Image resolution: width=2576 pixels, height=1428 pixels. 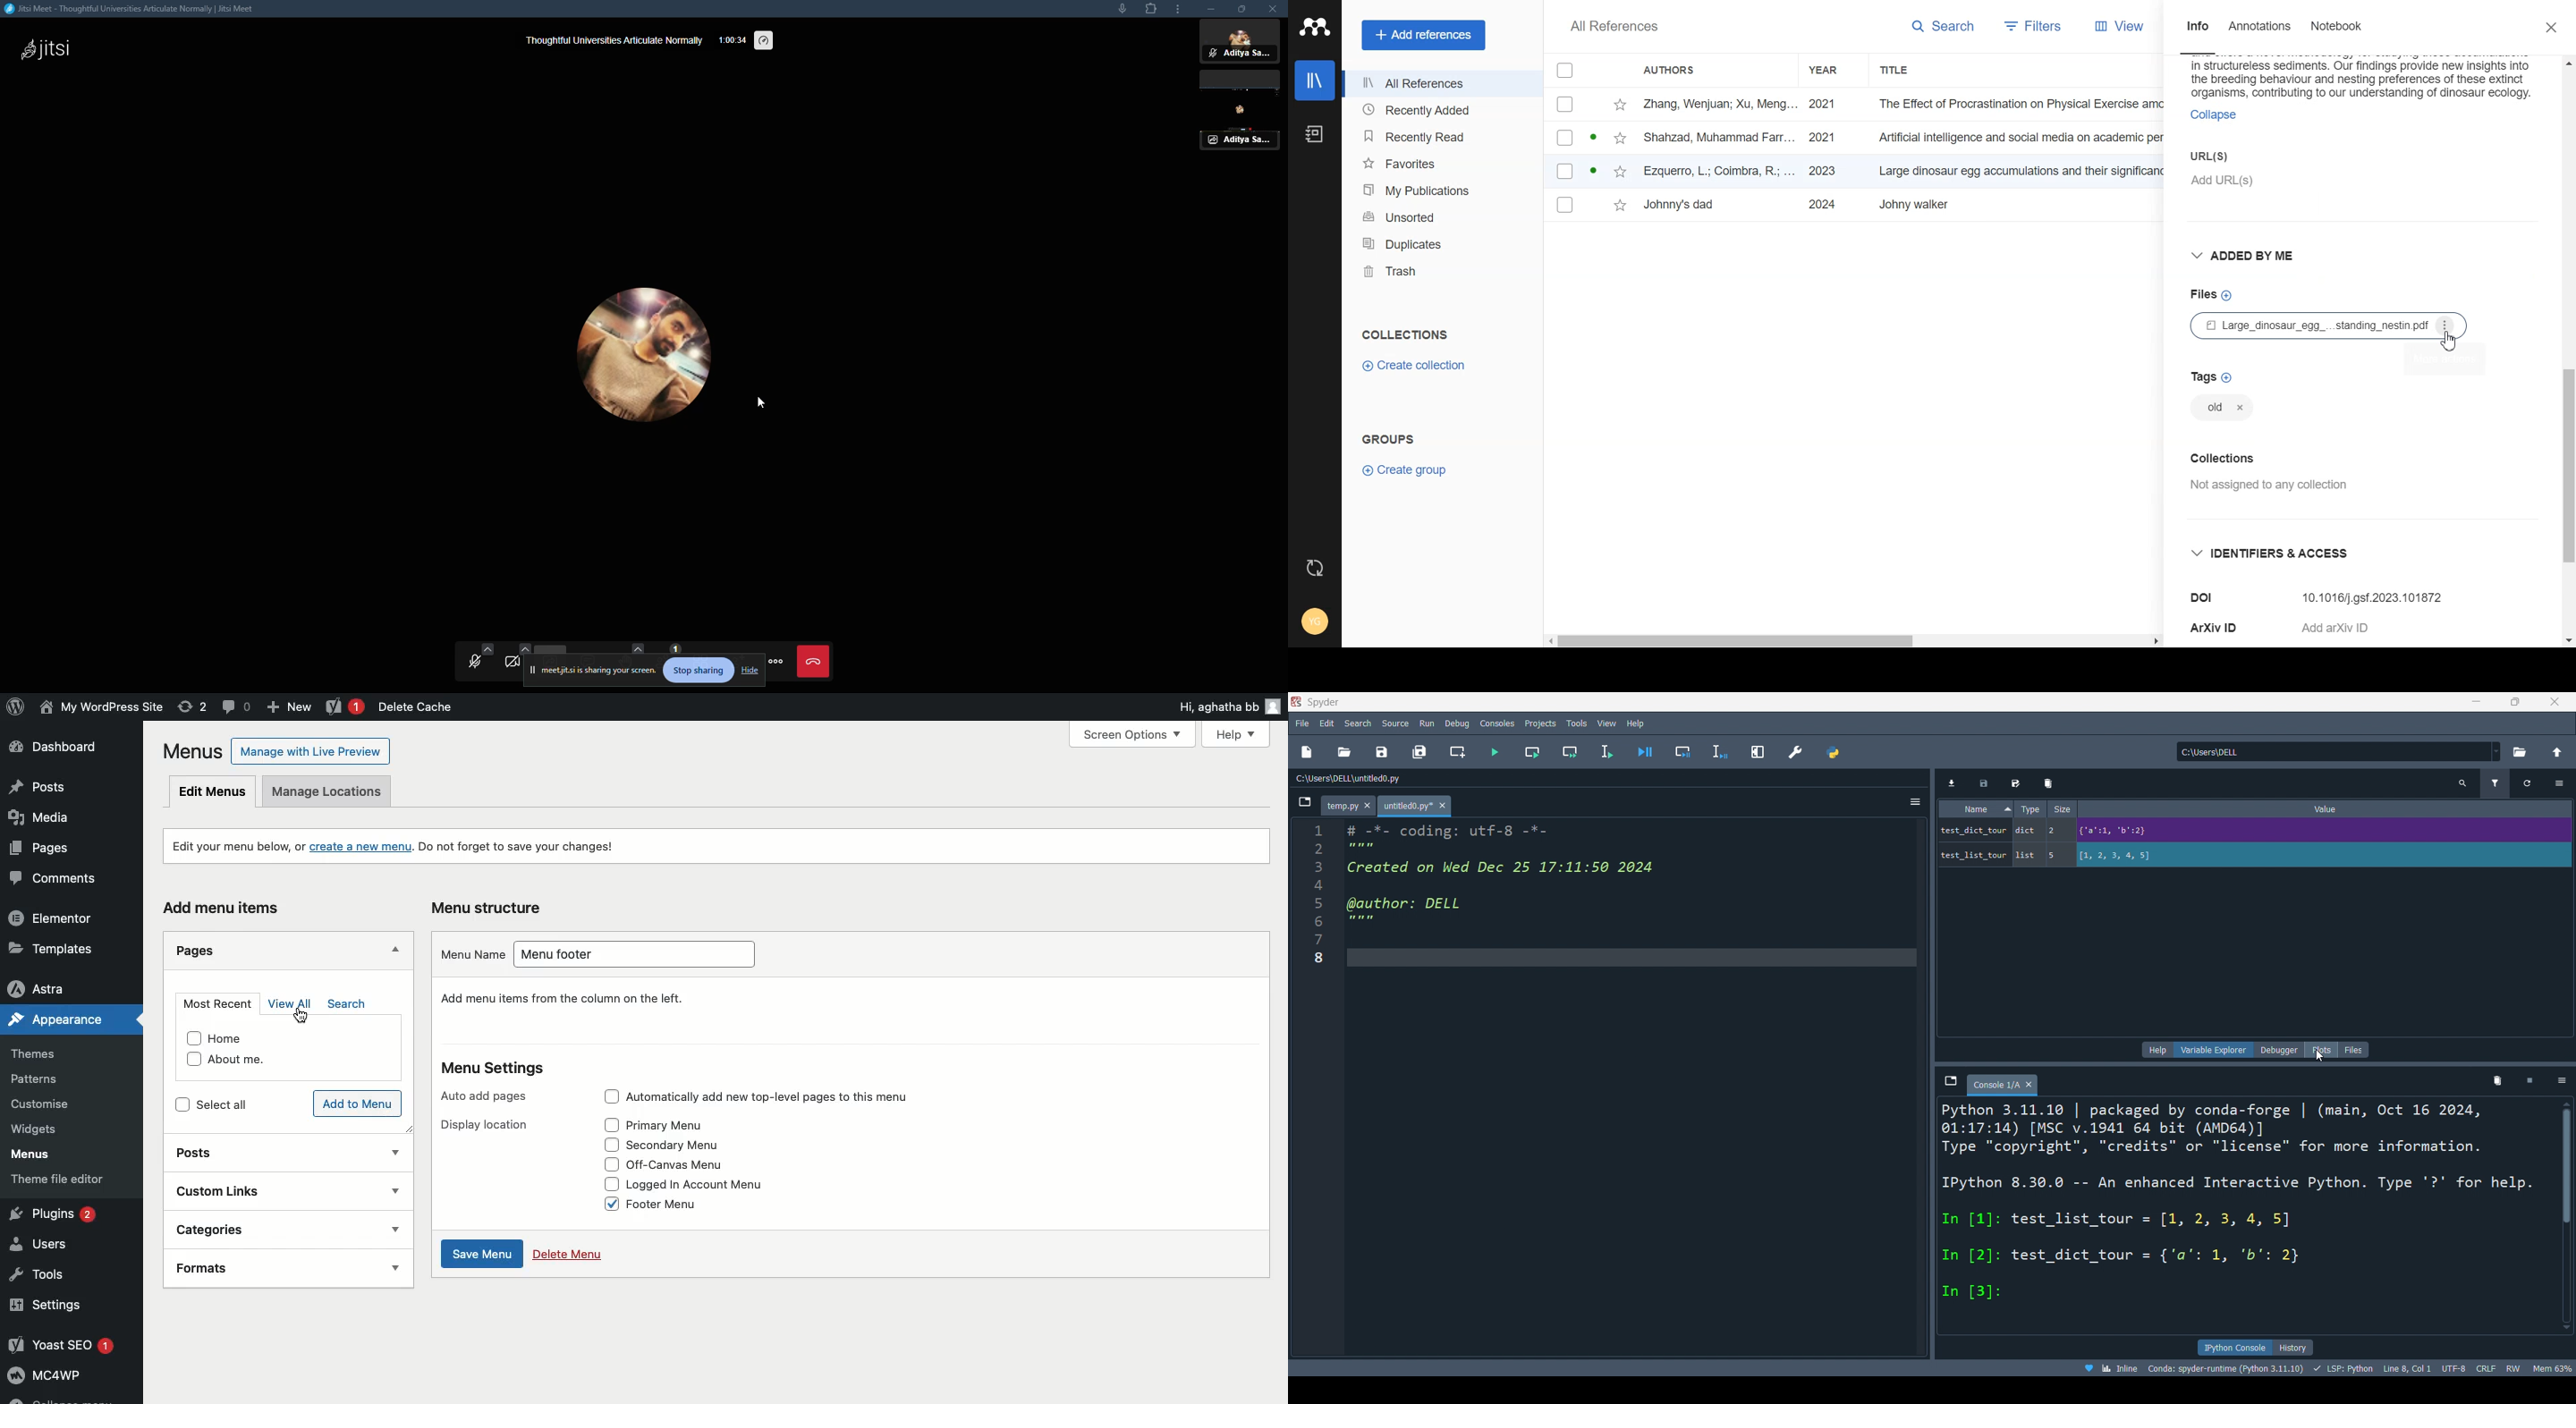 I want to click on 10.1016j.gsf.2023.101872, so click(x=2373, y=594).